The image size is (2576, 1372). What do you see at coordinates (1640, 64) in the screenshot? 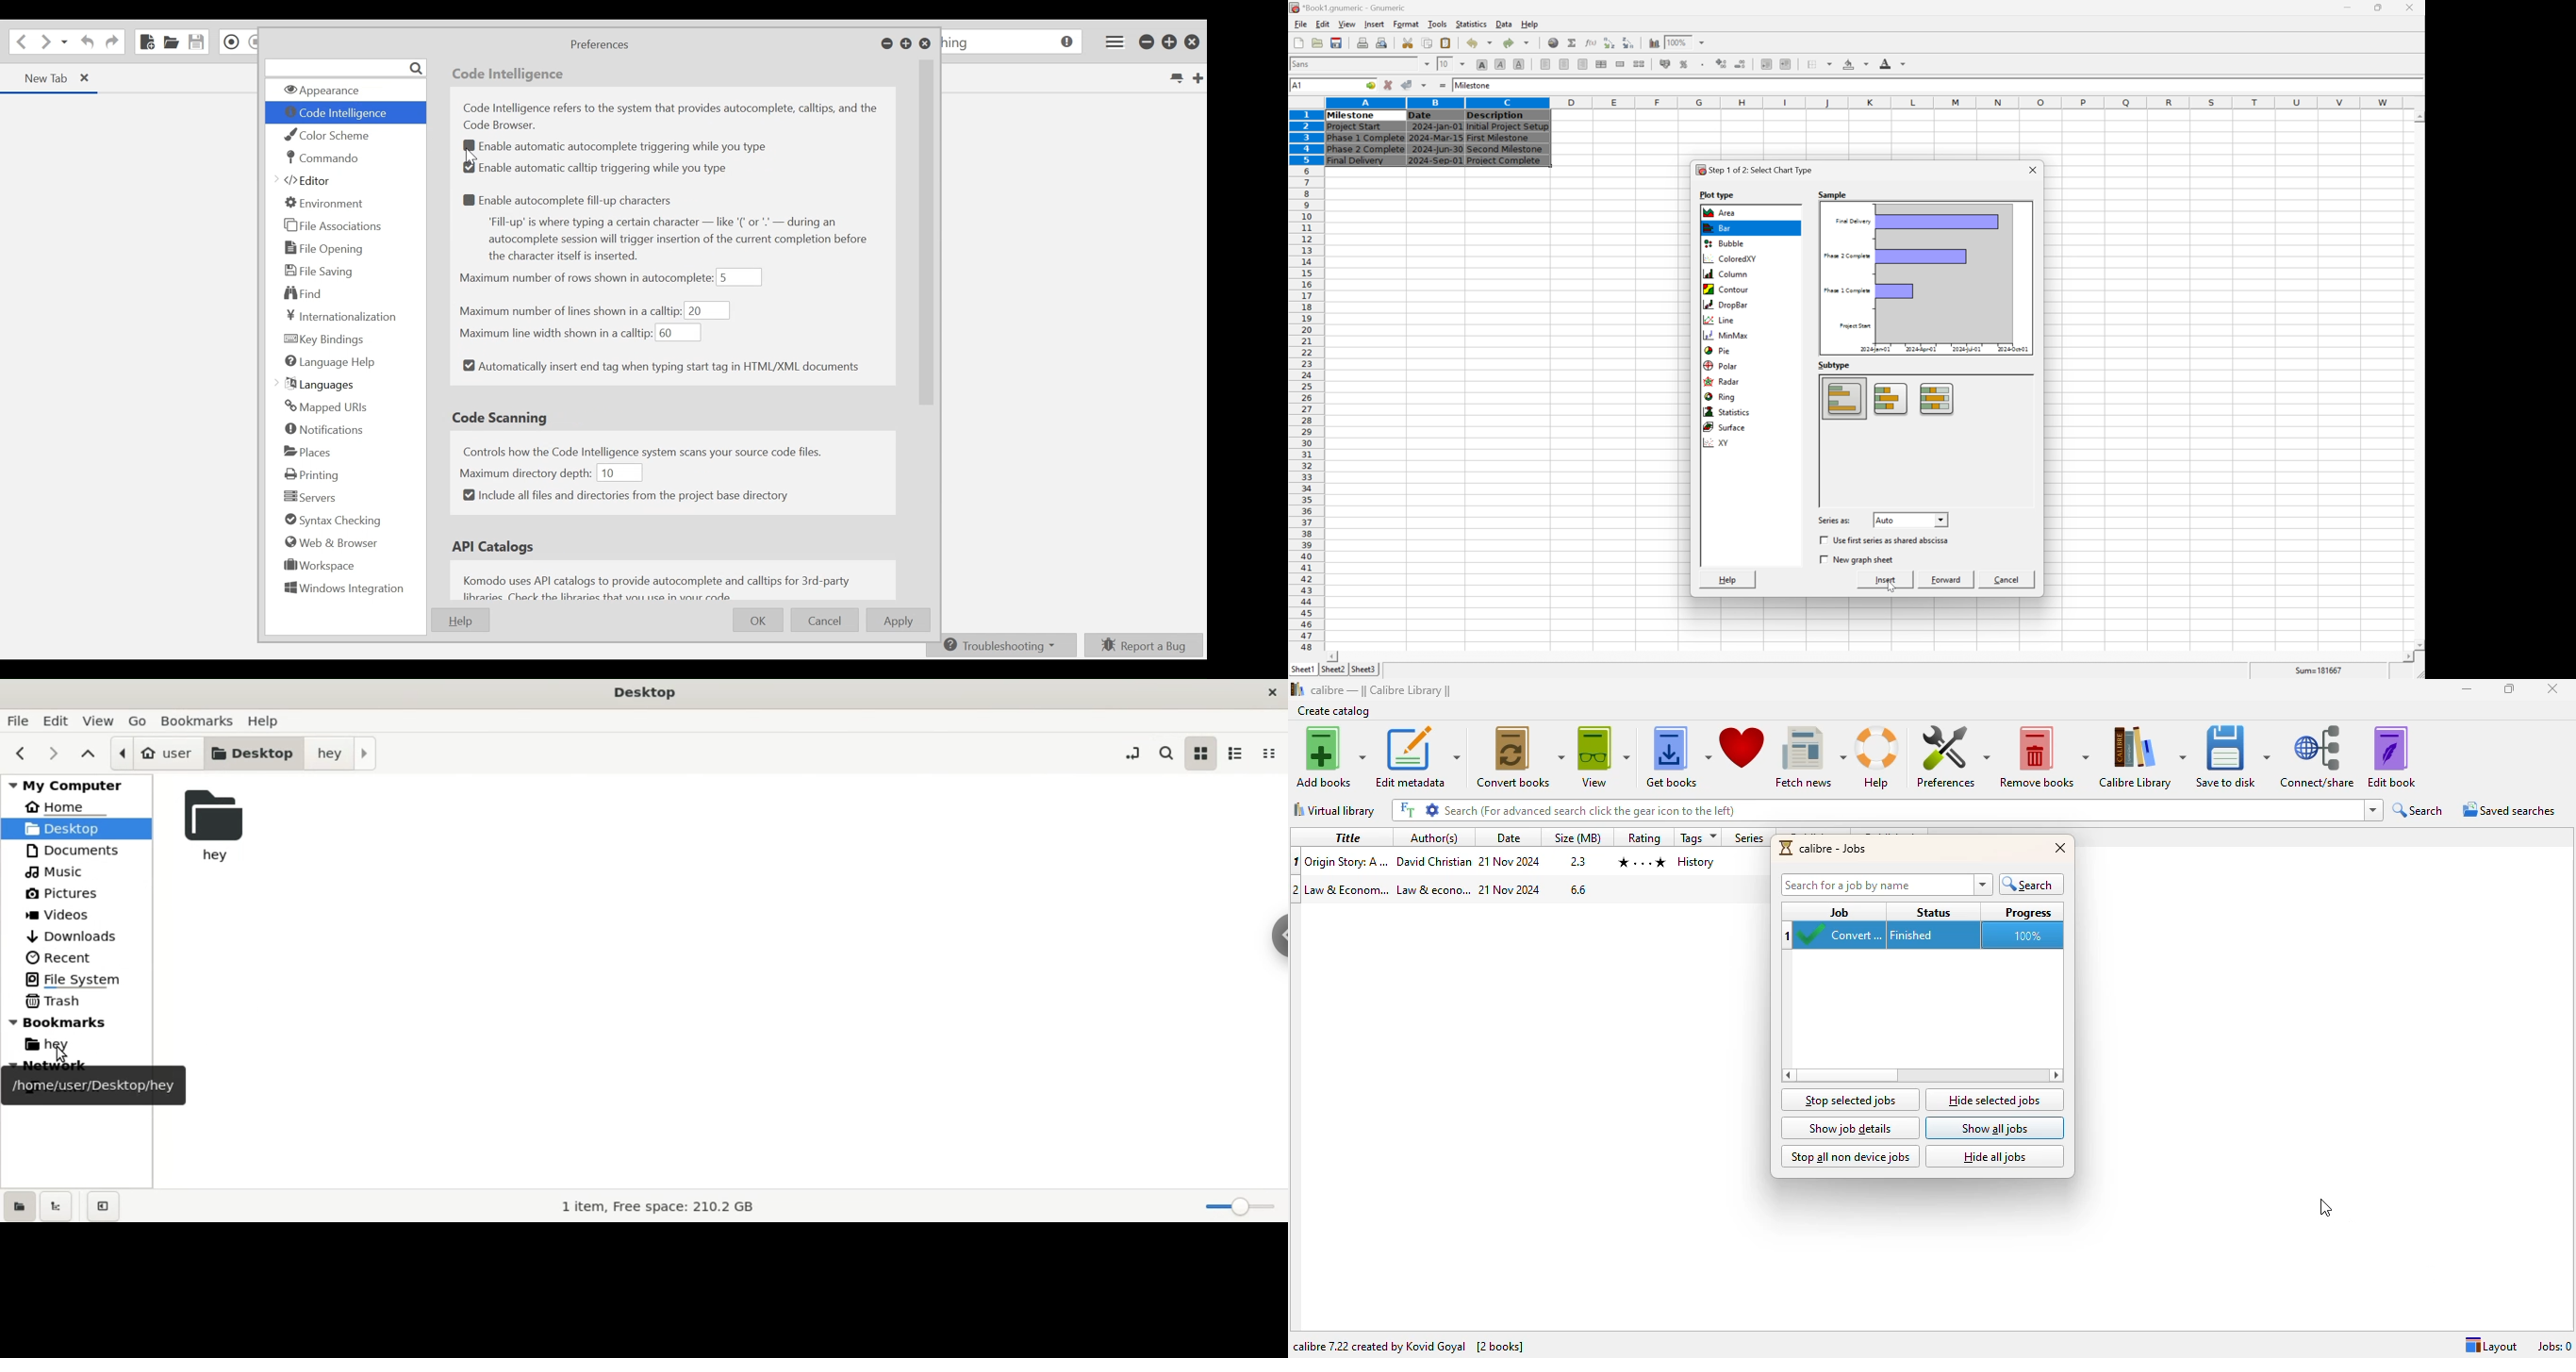
I see `split ranges of merged cells` at bounding box center [1640, 64].